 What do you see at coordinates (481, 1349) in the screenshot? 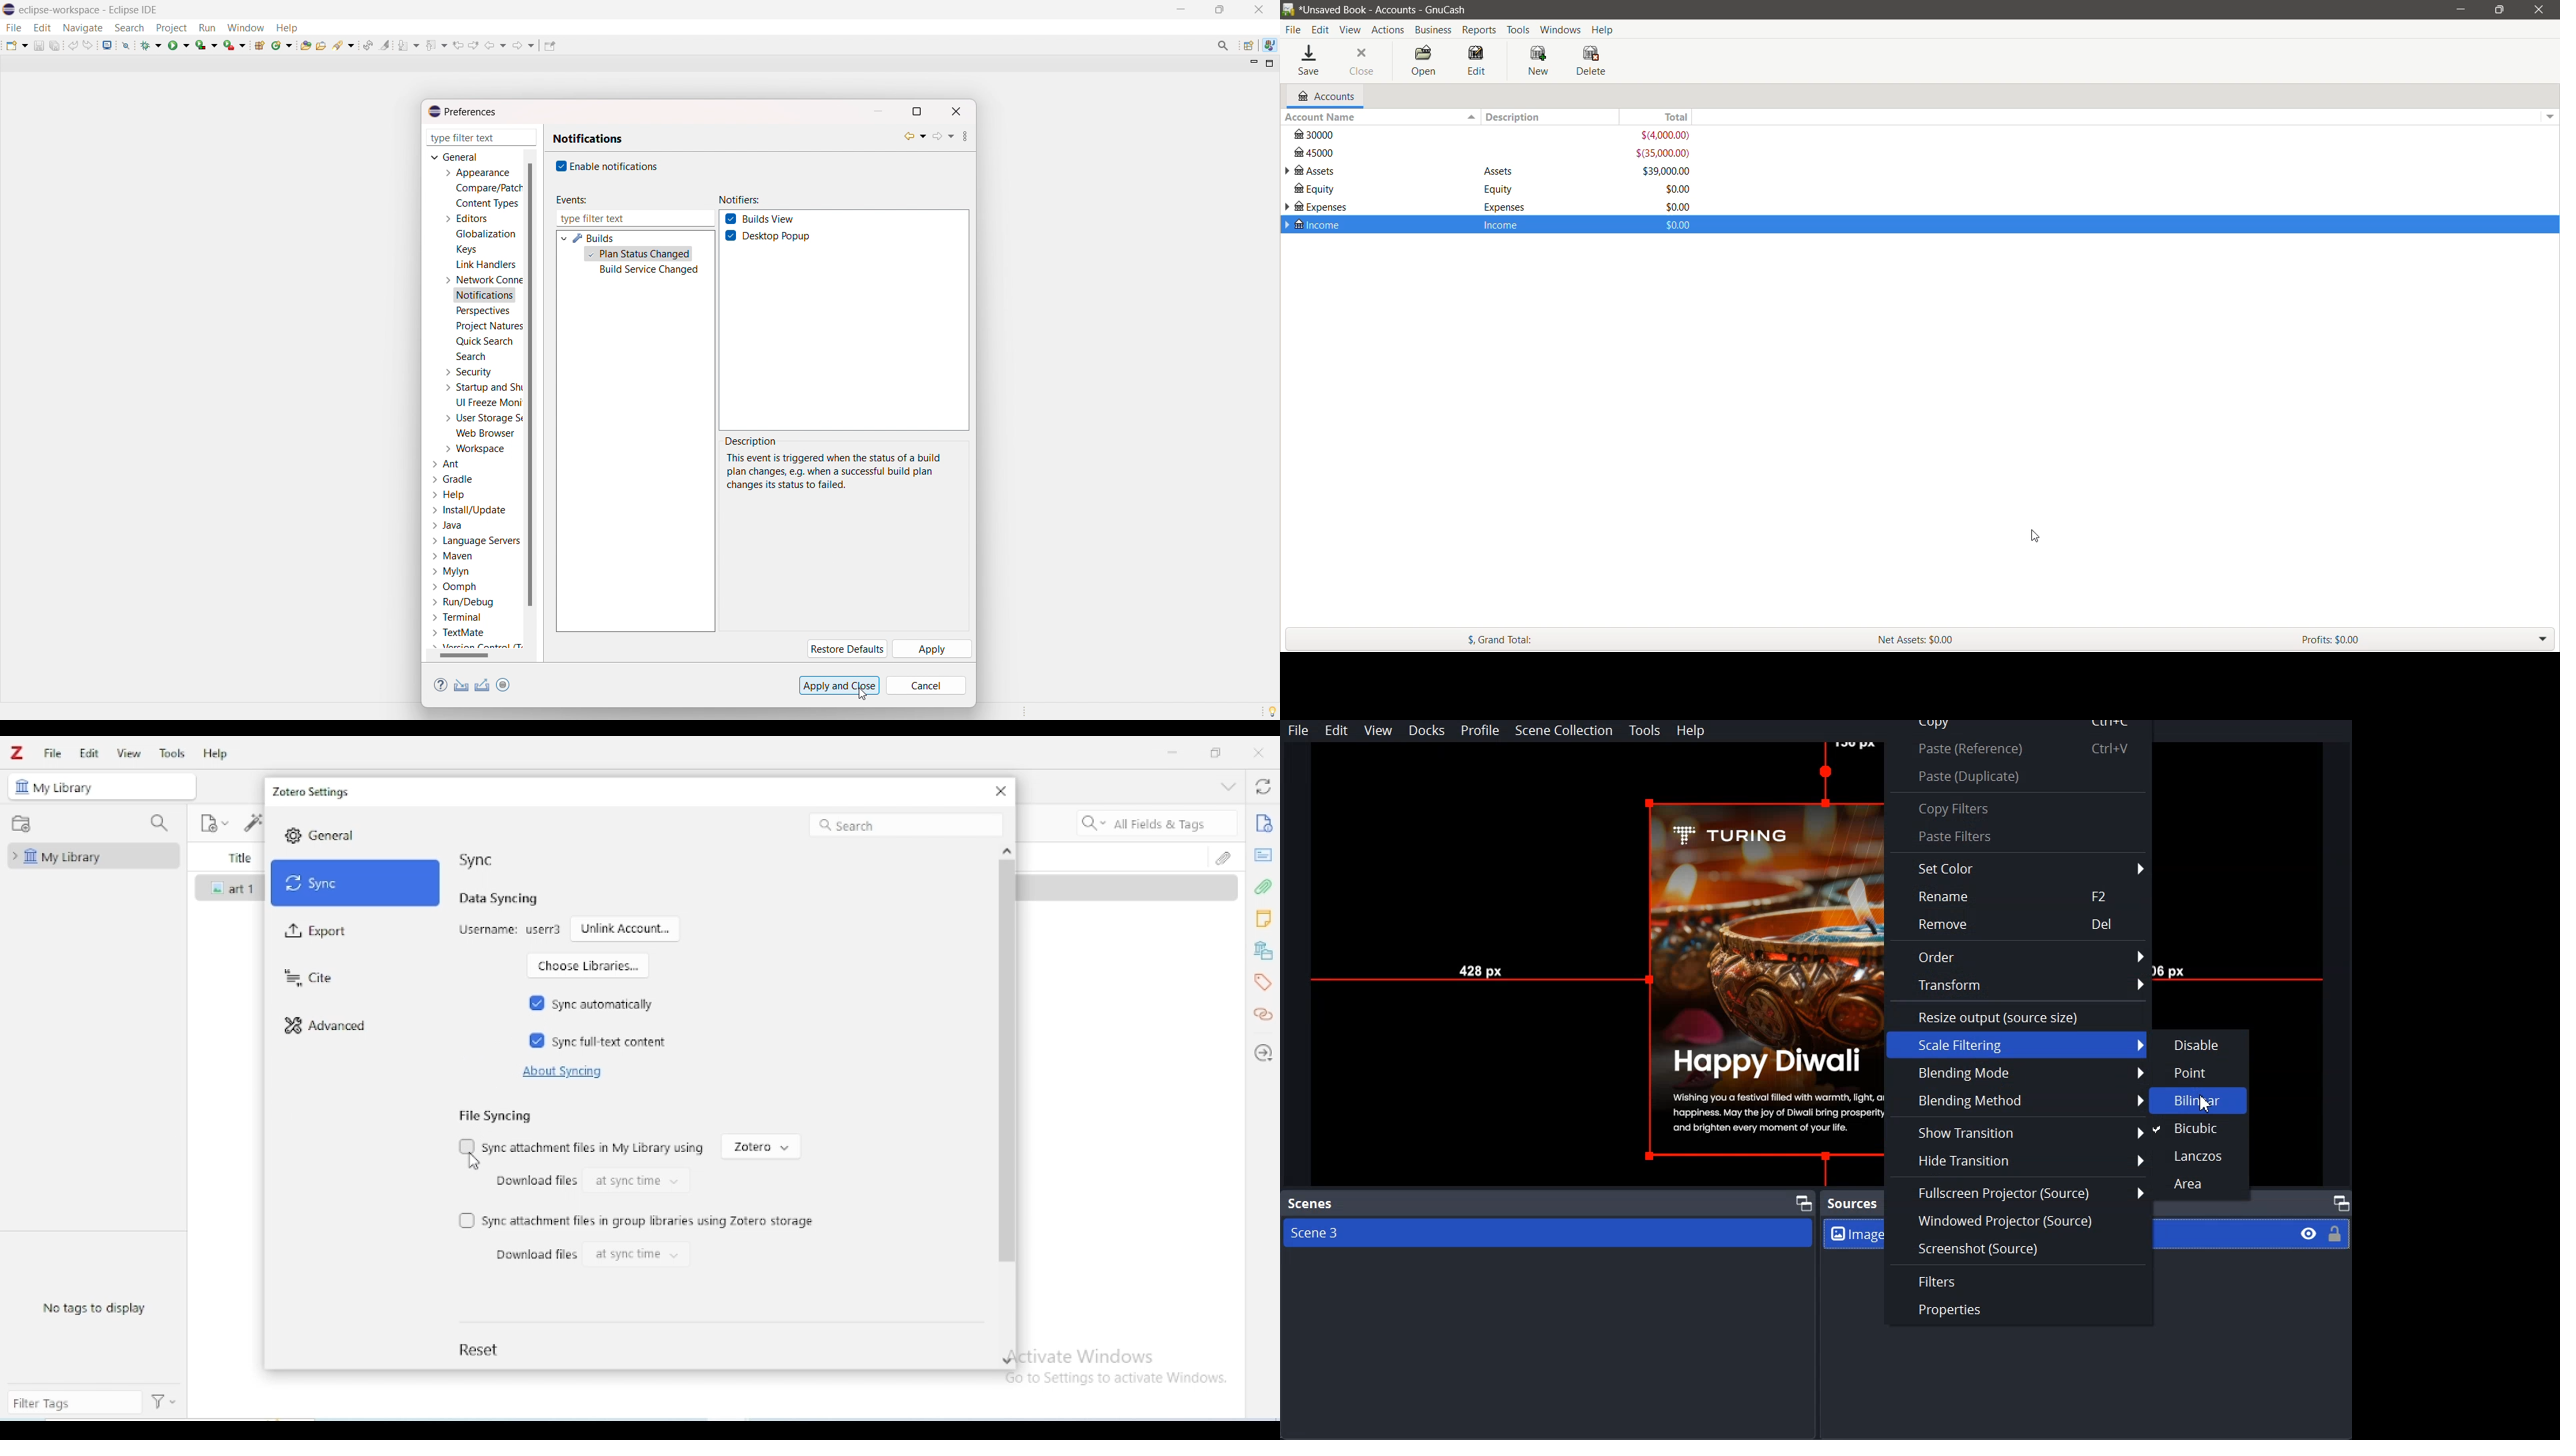
I see `reset` at bounding box center [481, 1349].